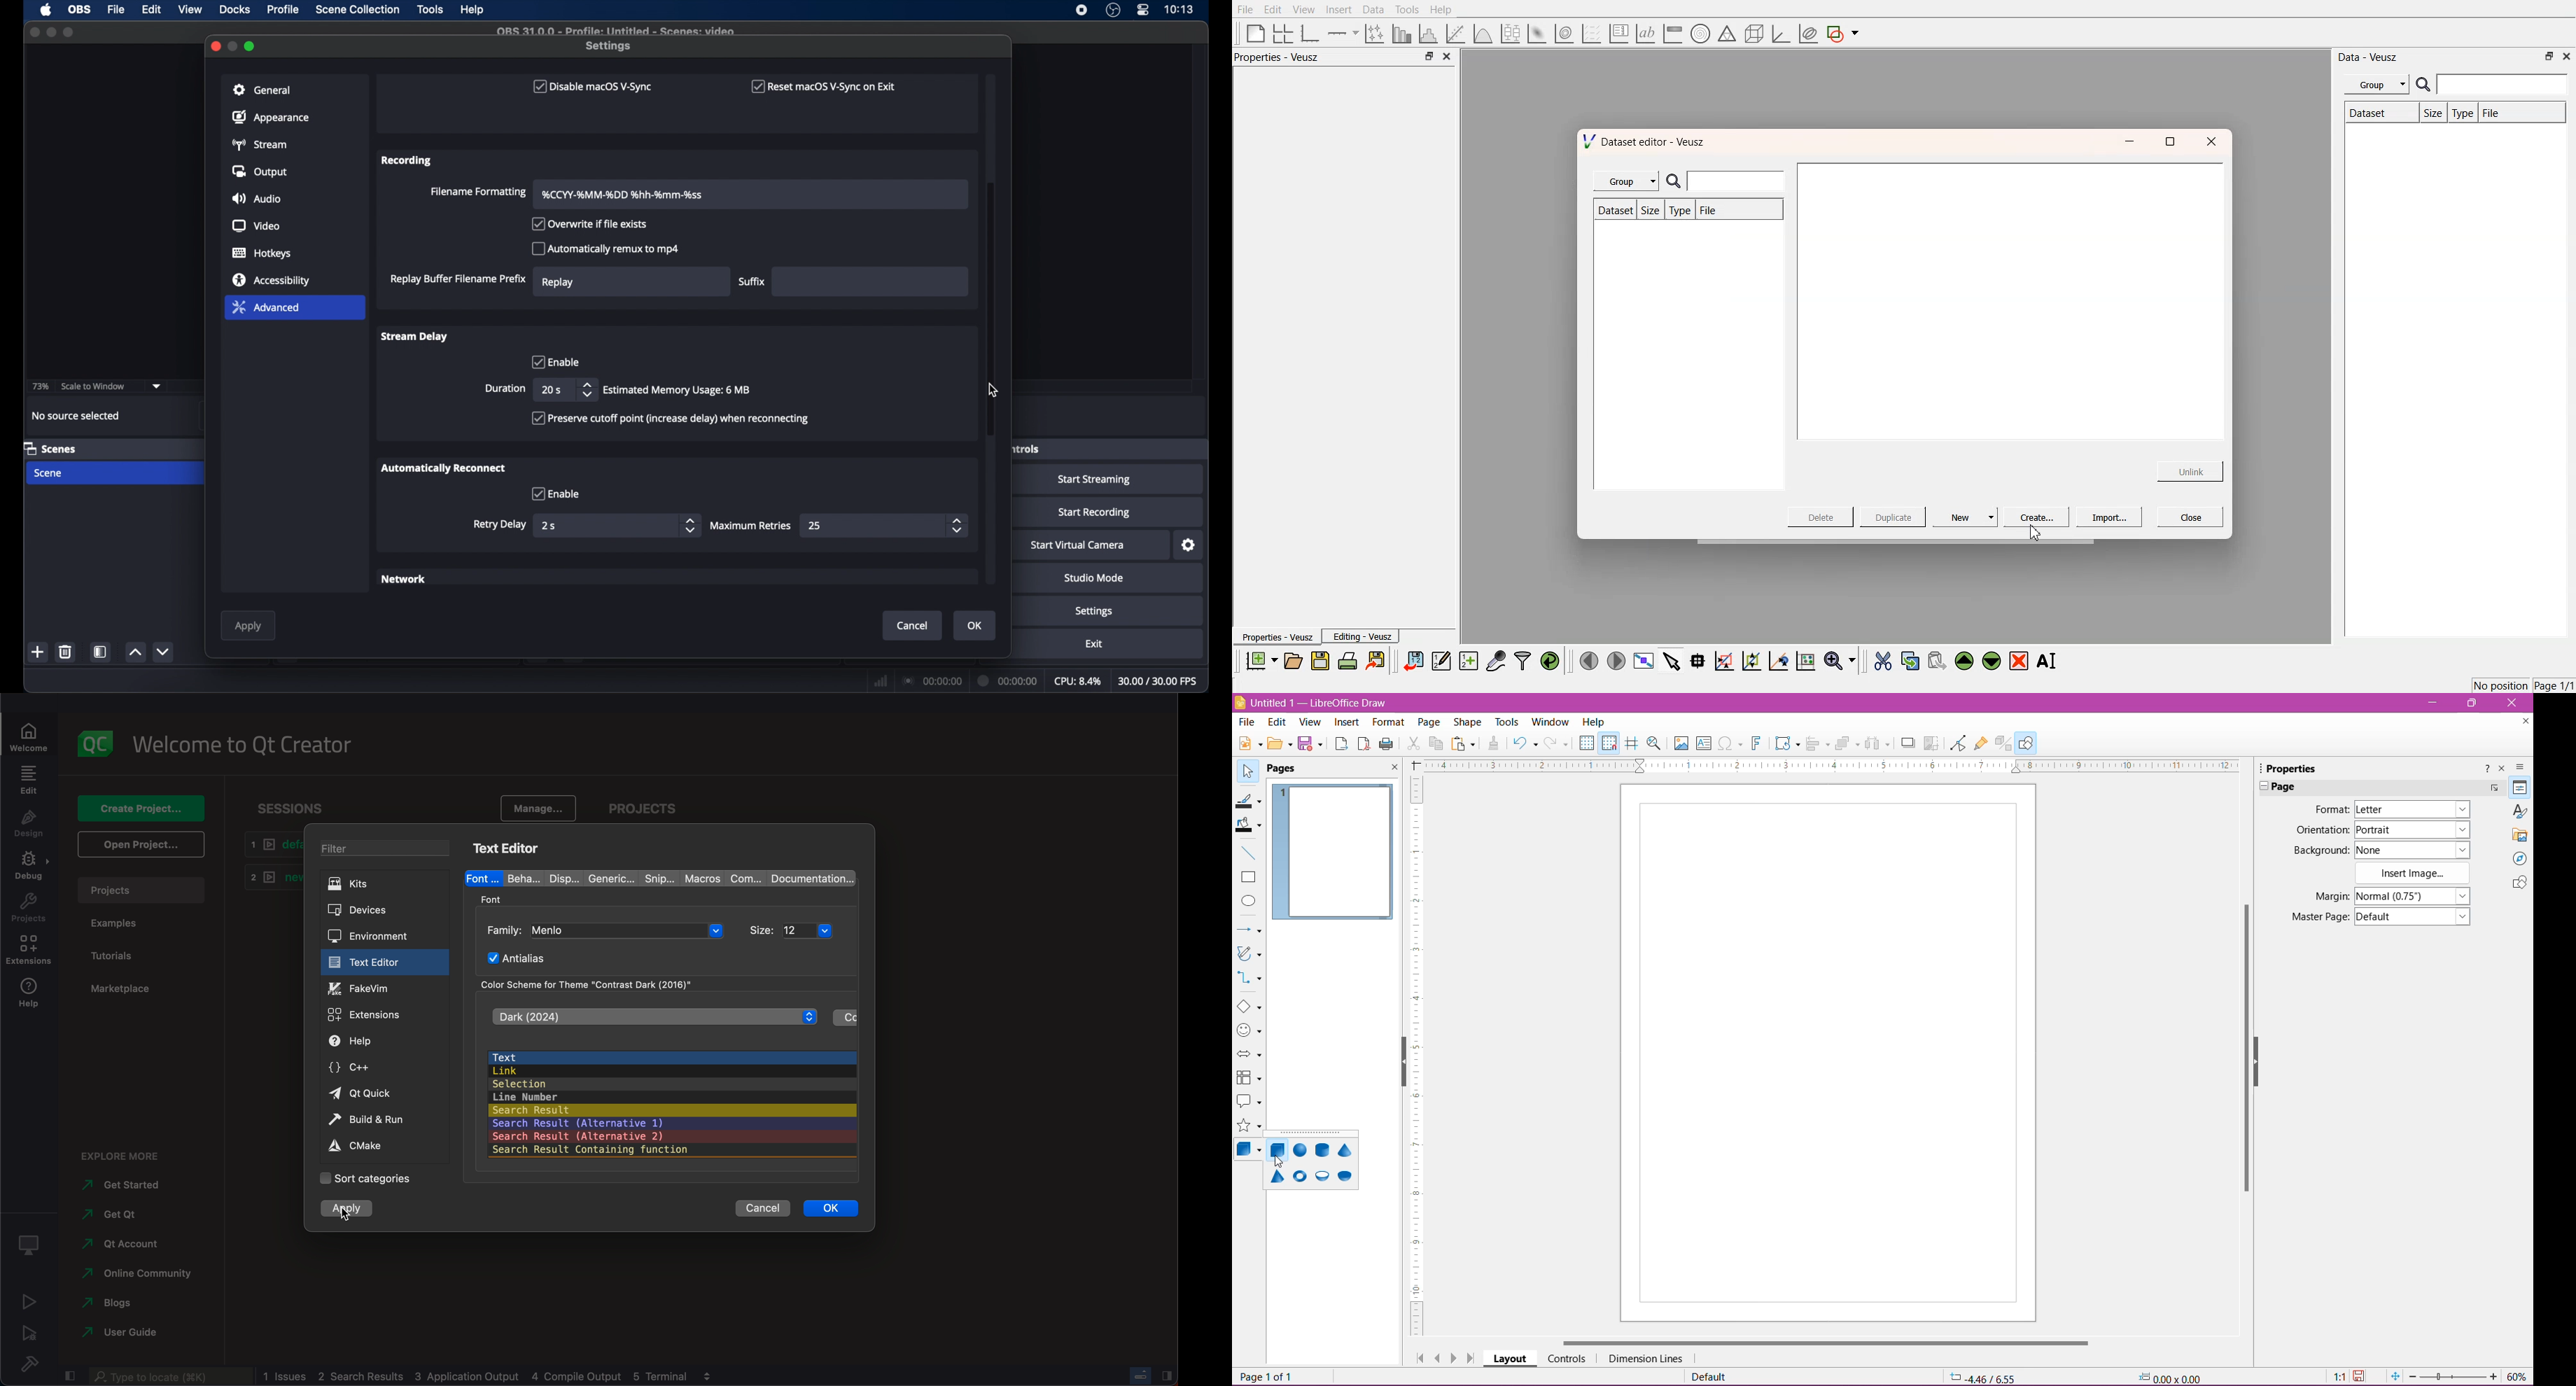  Describe the element at coordinates (1472, 1359) in the screenshot. I see `Scroll to last page` at that location.